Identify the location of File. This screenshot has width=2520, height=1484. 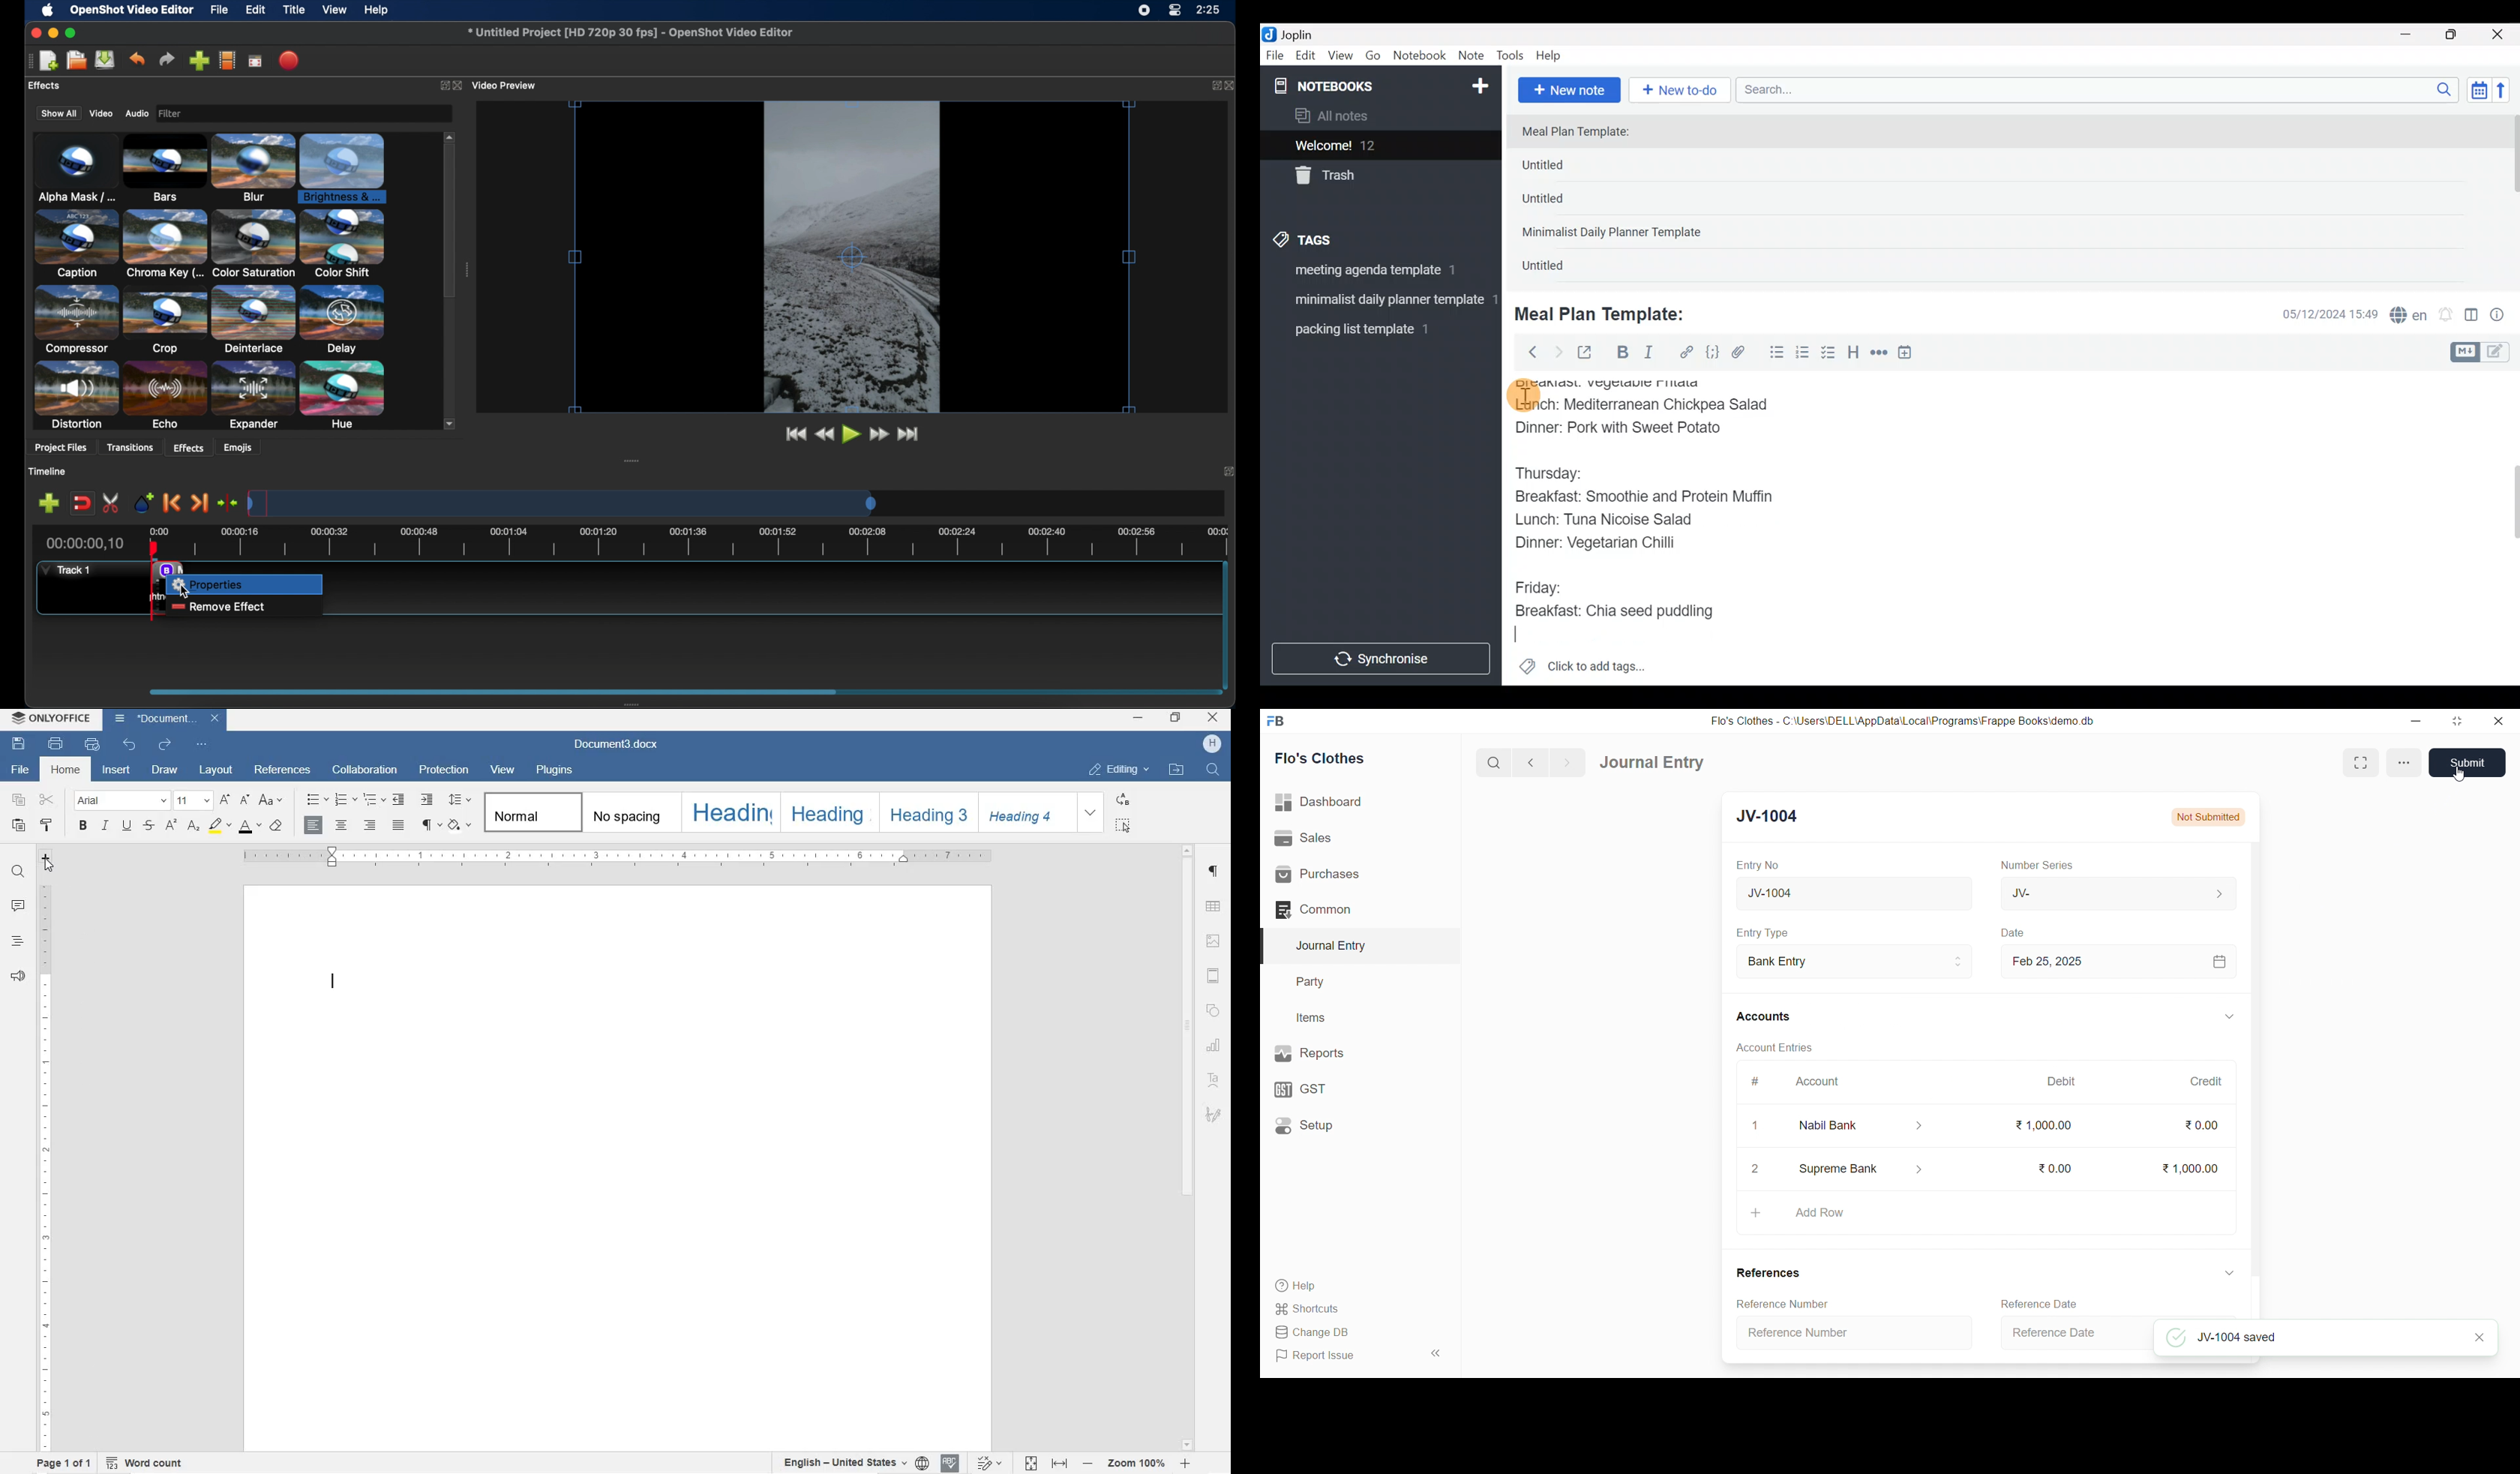
(1276, 56).